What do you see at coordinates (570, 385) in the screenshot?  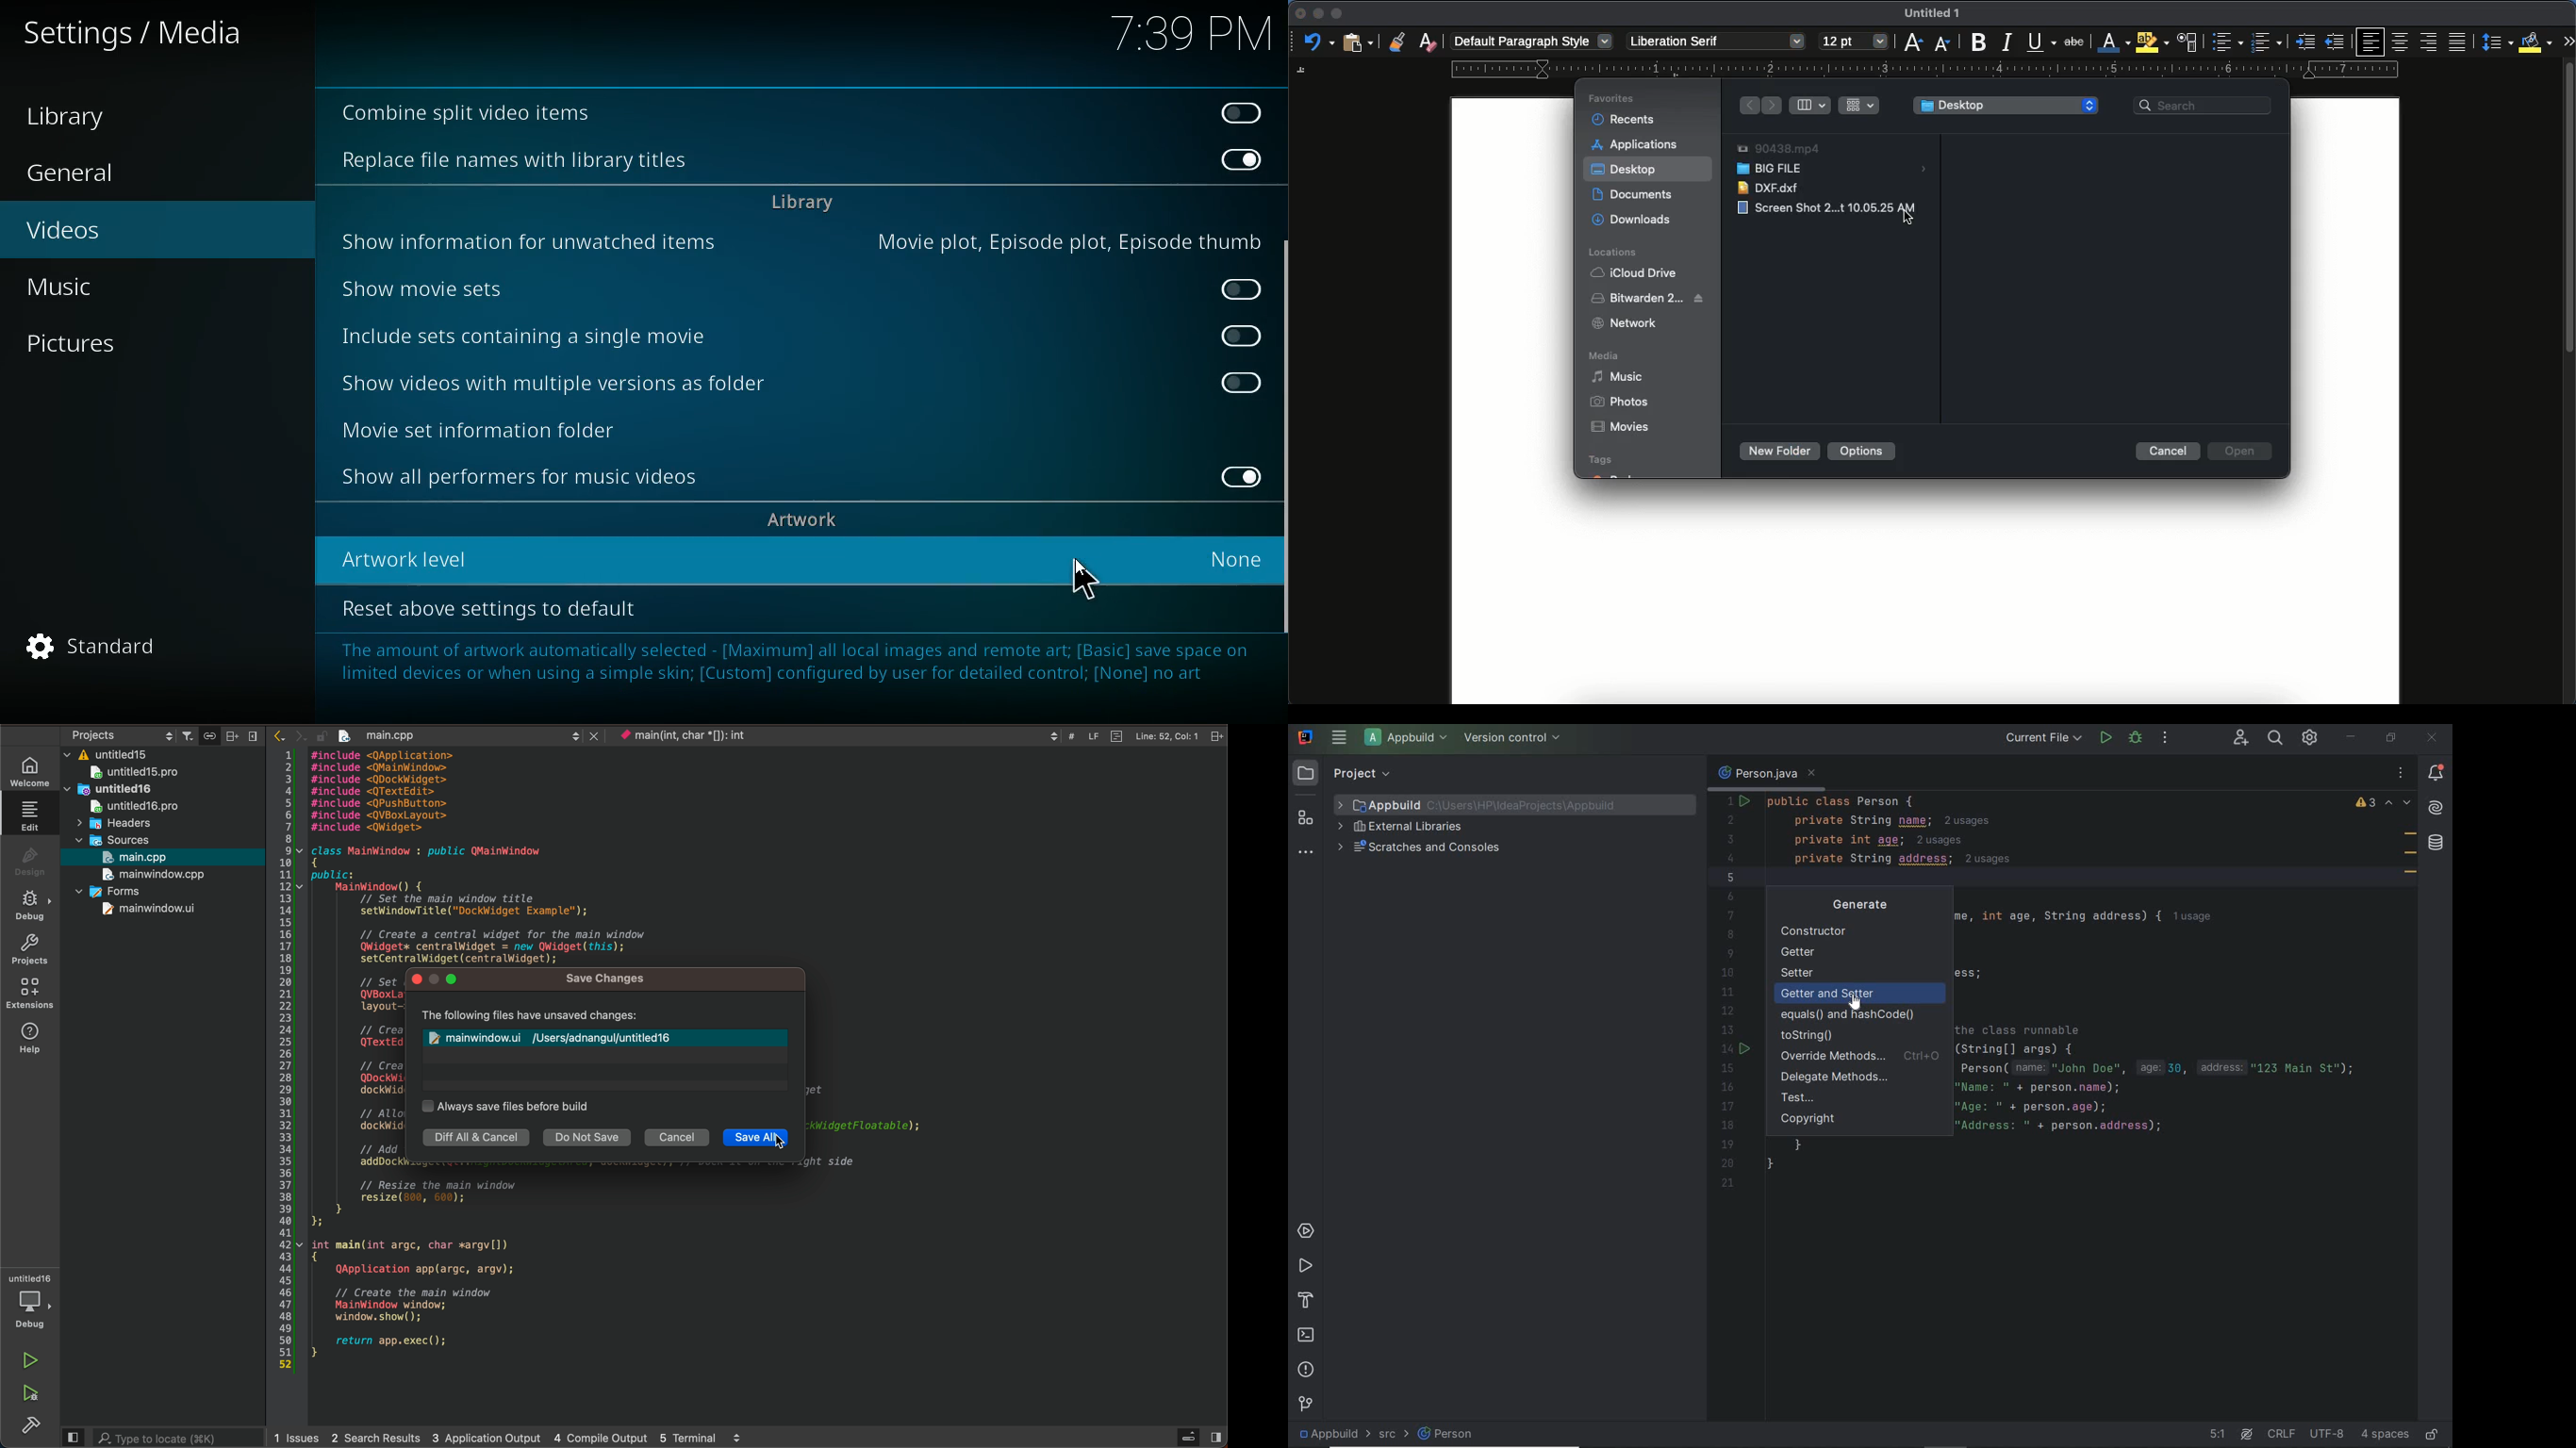 I see `show videos` at bounding box center [570, 385].